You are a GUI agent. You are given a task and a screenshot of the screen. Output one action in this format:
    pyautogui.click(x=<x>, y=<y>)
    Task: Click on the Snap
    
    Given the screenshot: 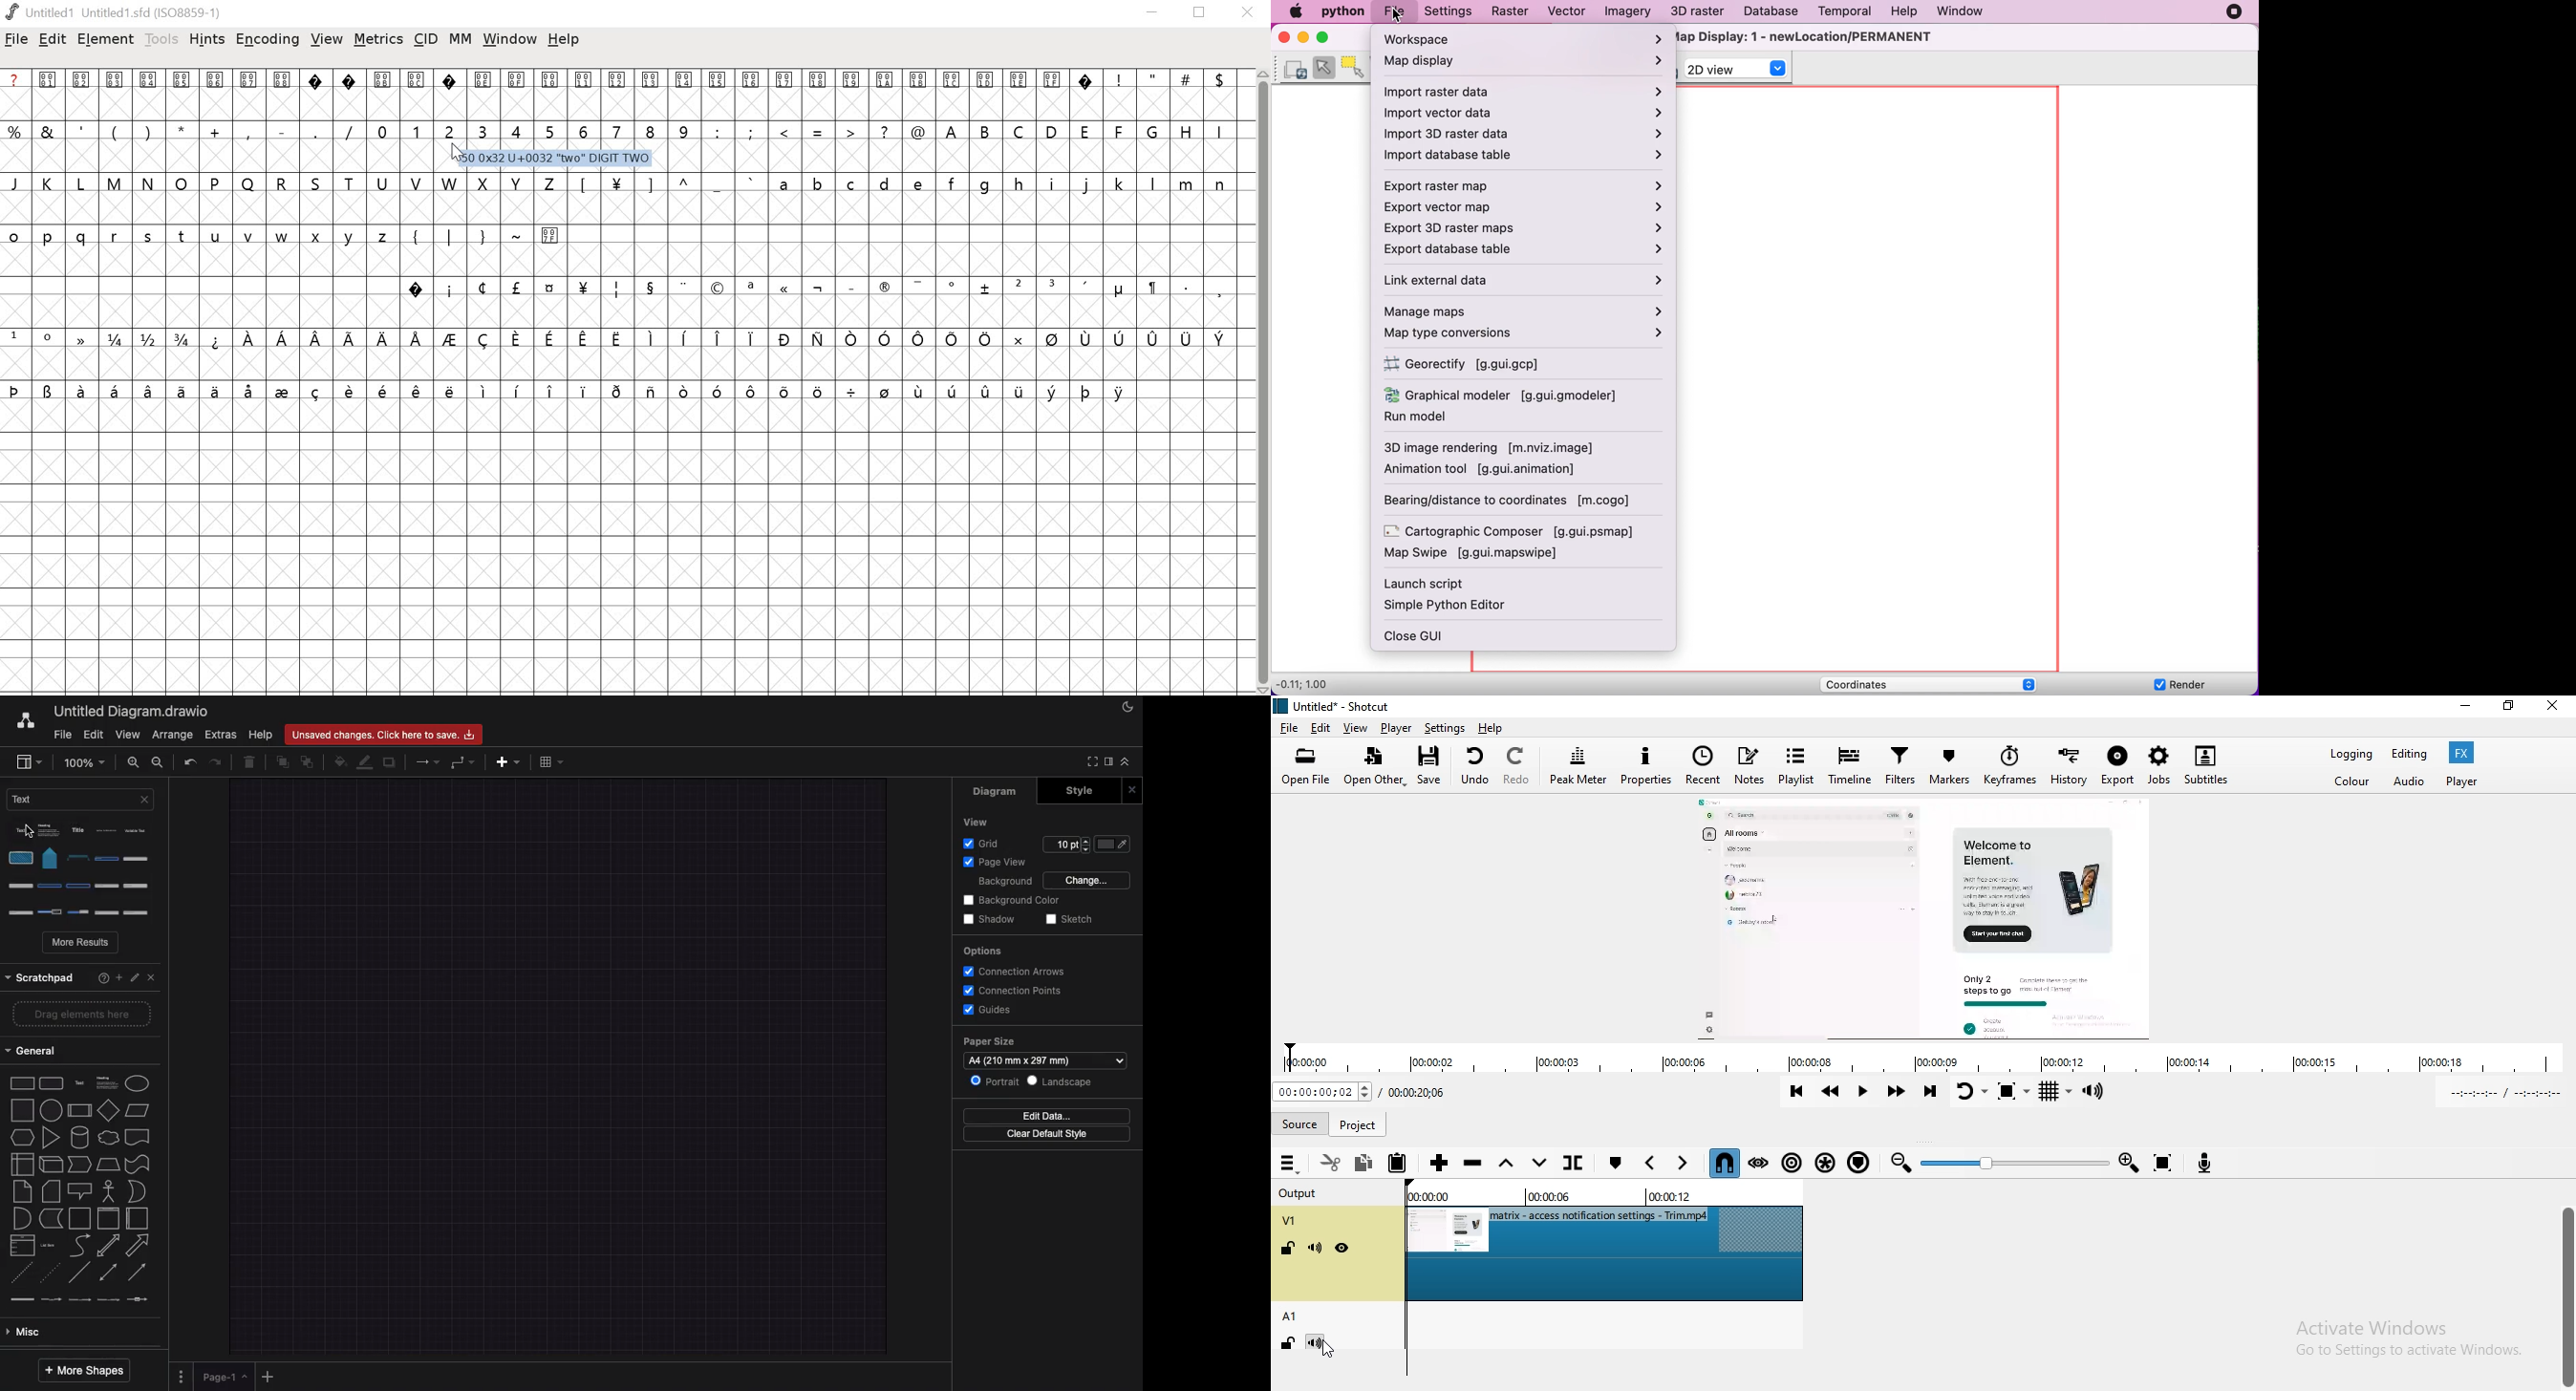 What is the action you would take?
    pyautogui.click(x=1724, y=1163)
    